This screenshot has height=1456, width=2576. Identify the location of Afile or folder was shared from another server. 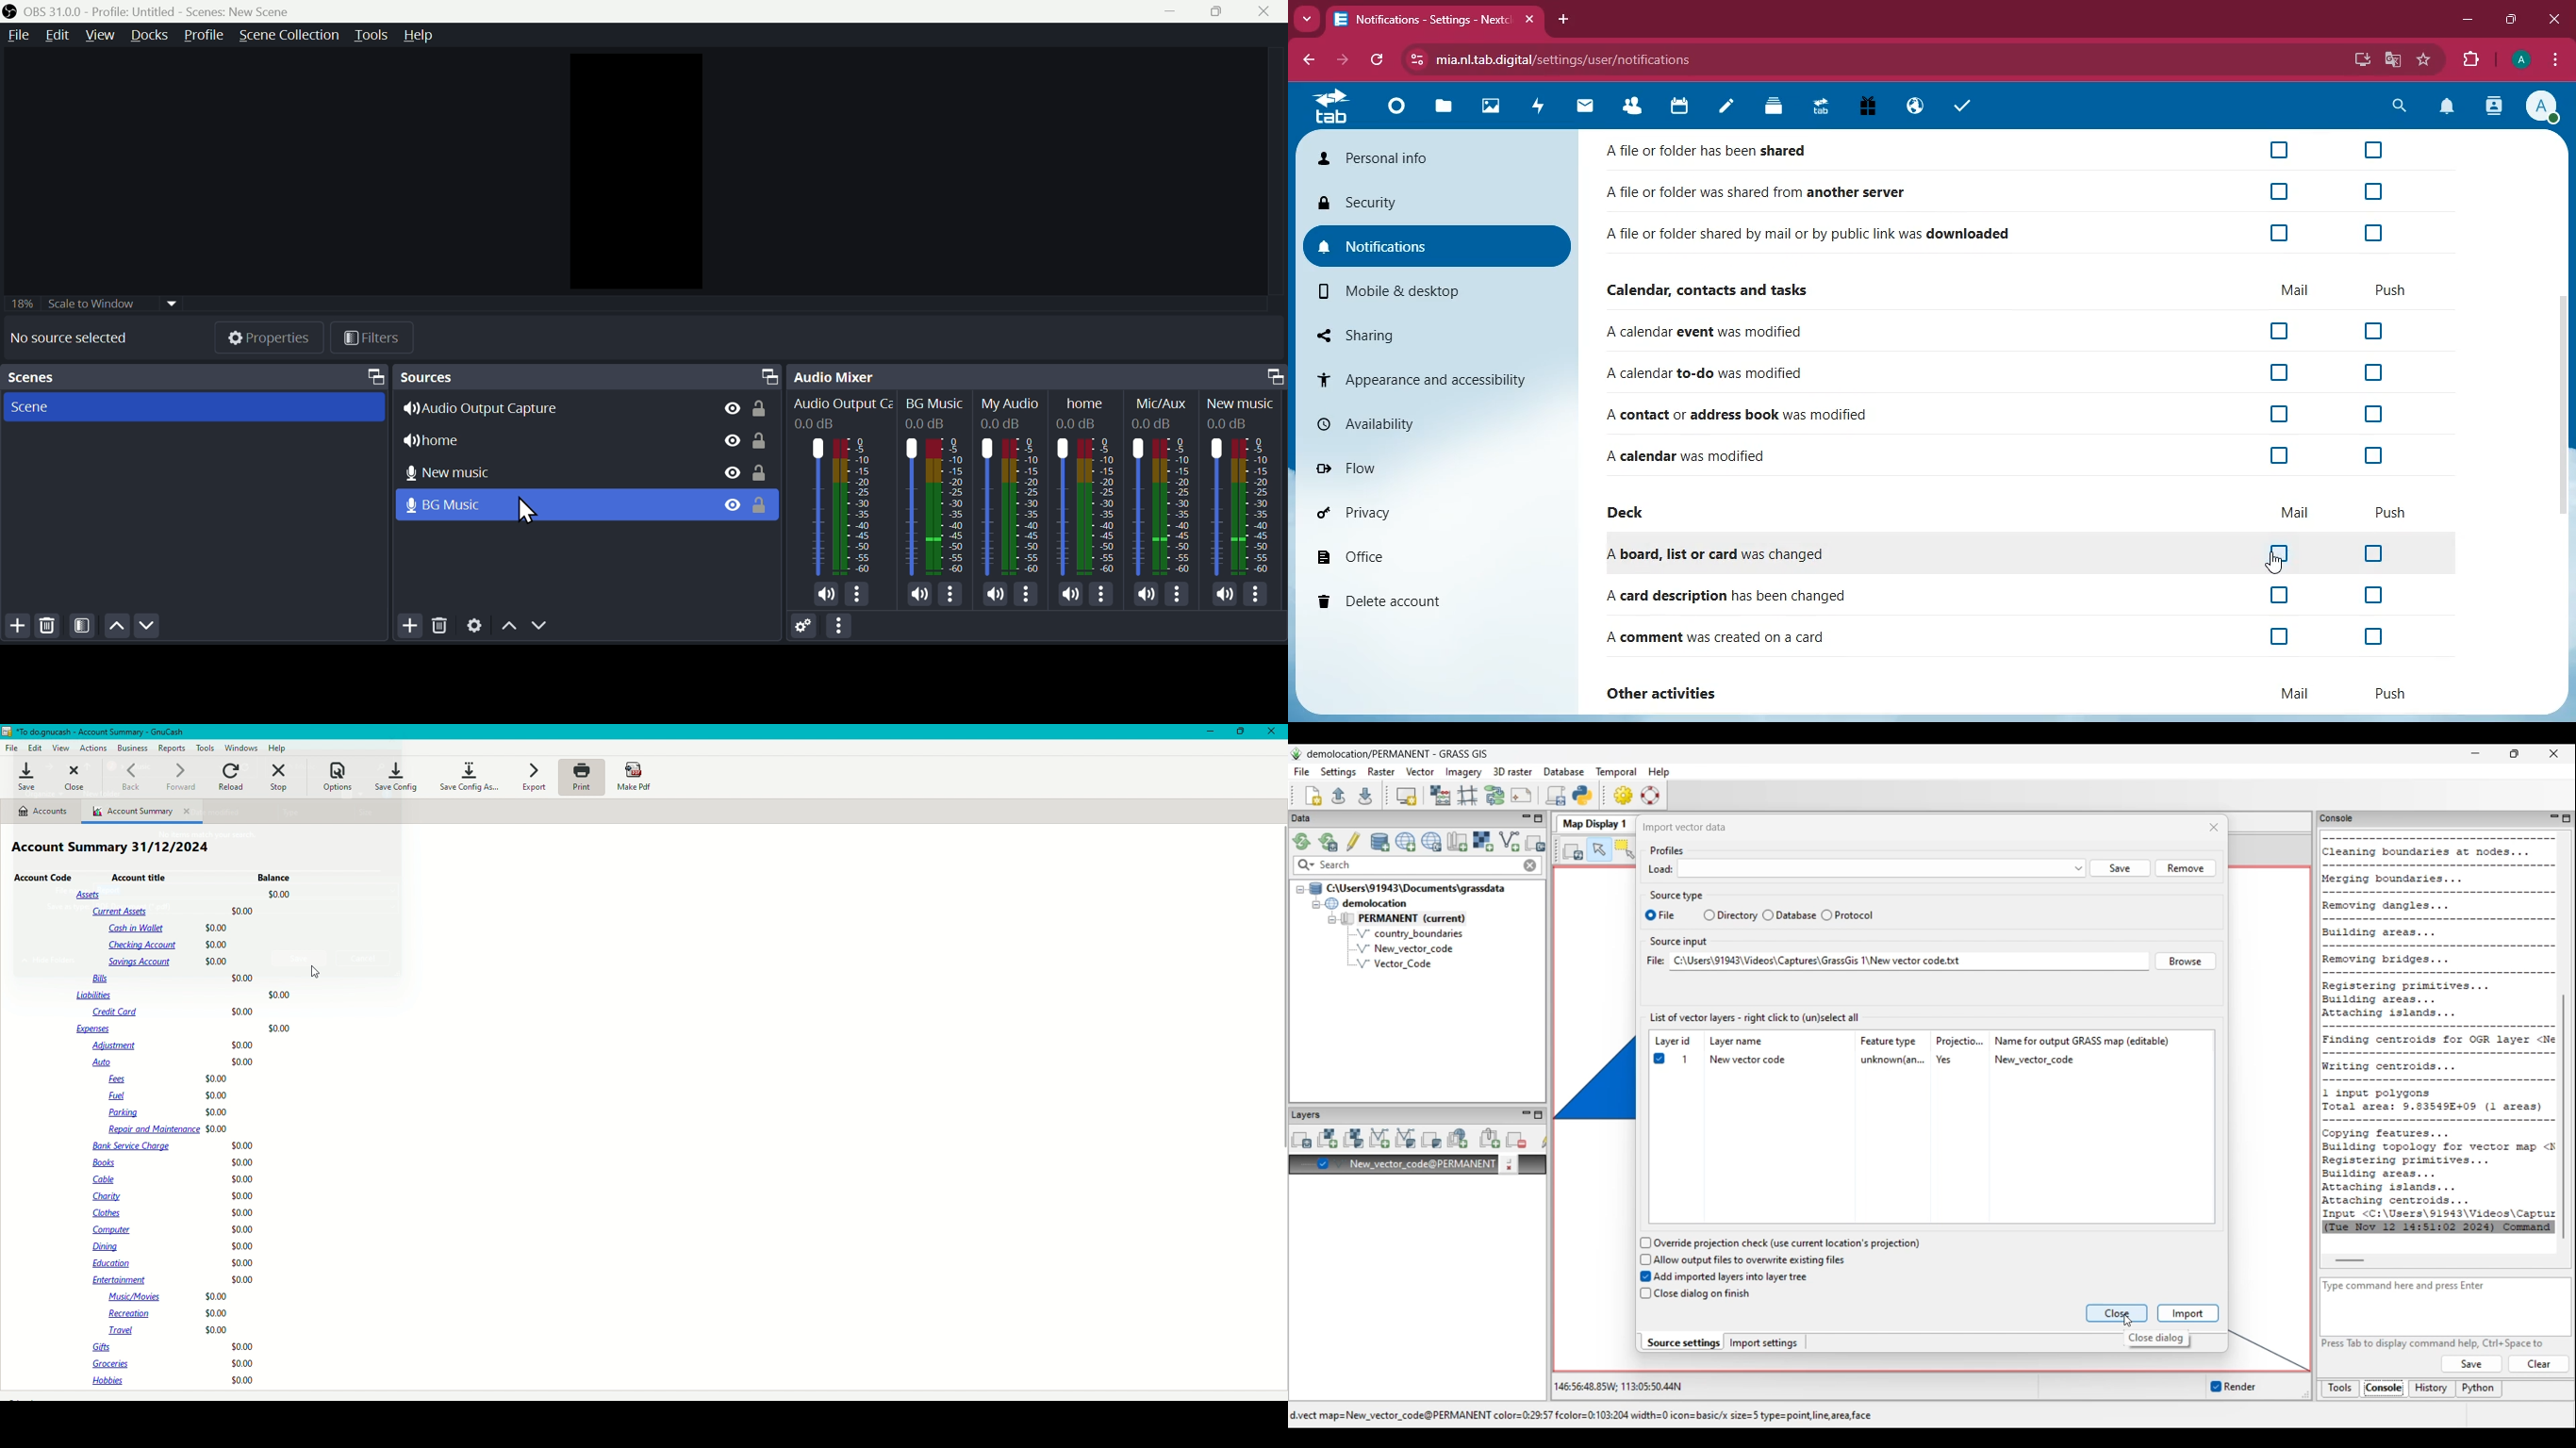
(1754, 188).